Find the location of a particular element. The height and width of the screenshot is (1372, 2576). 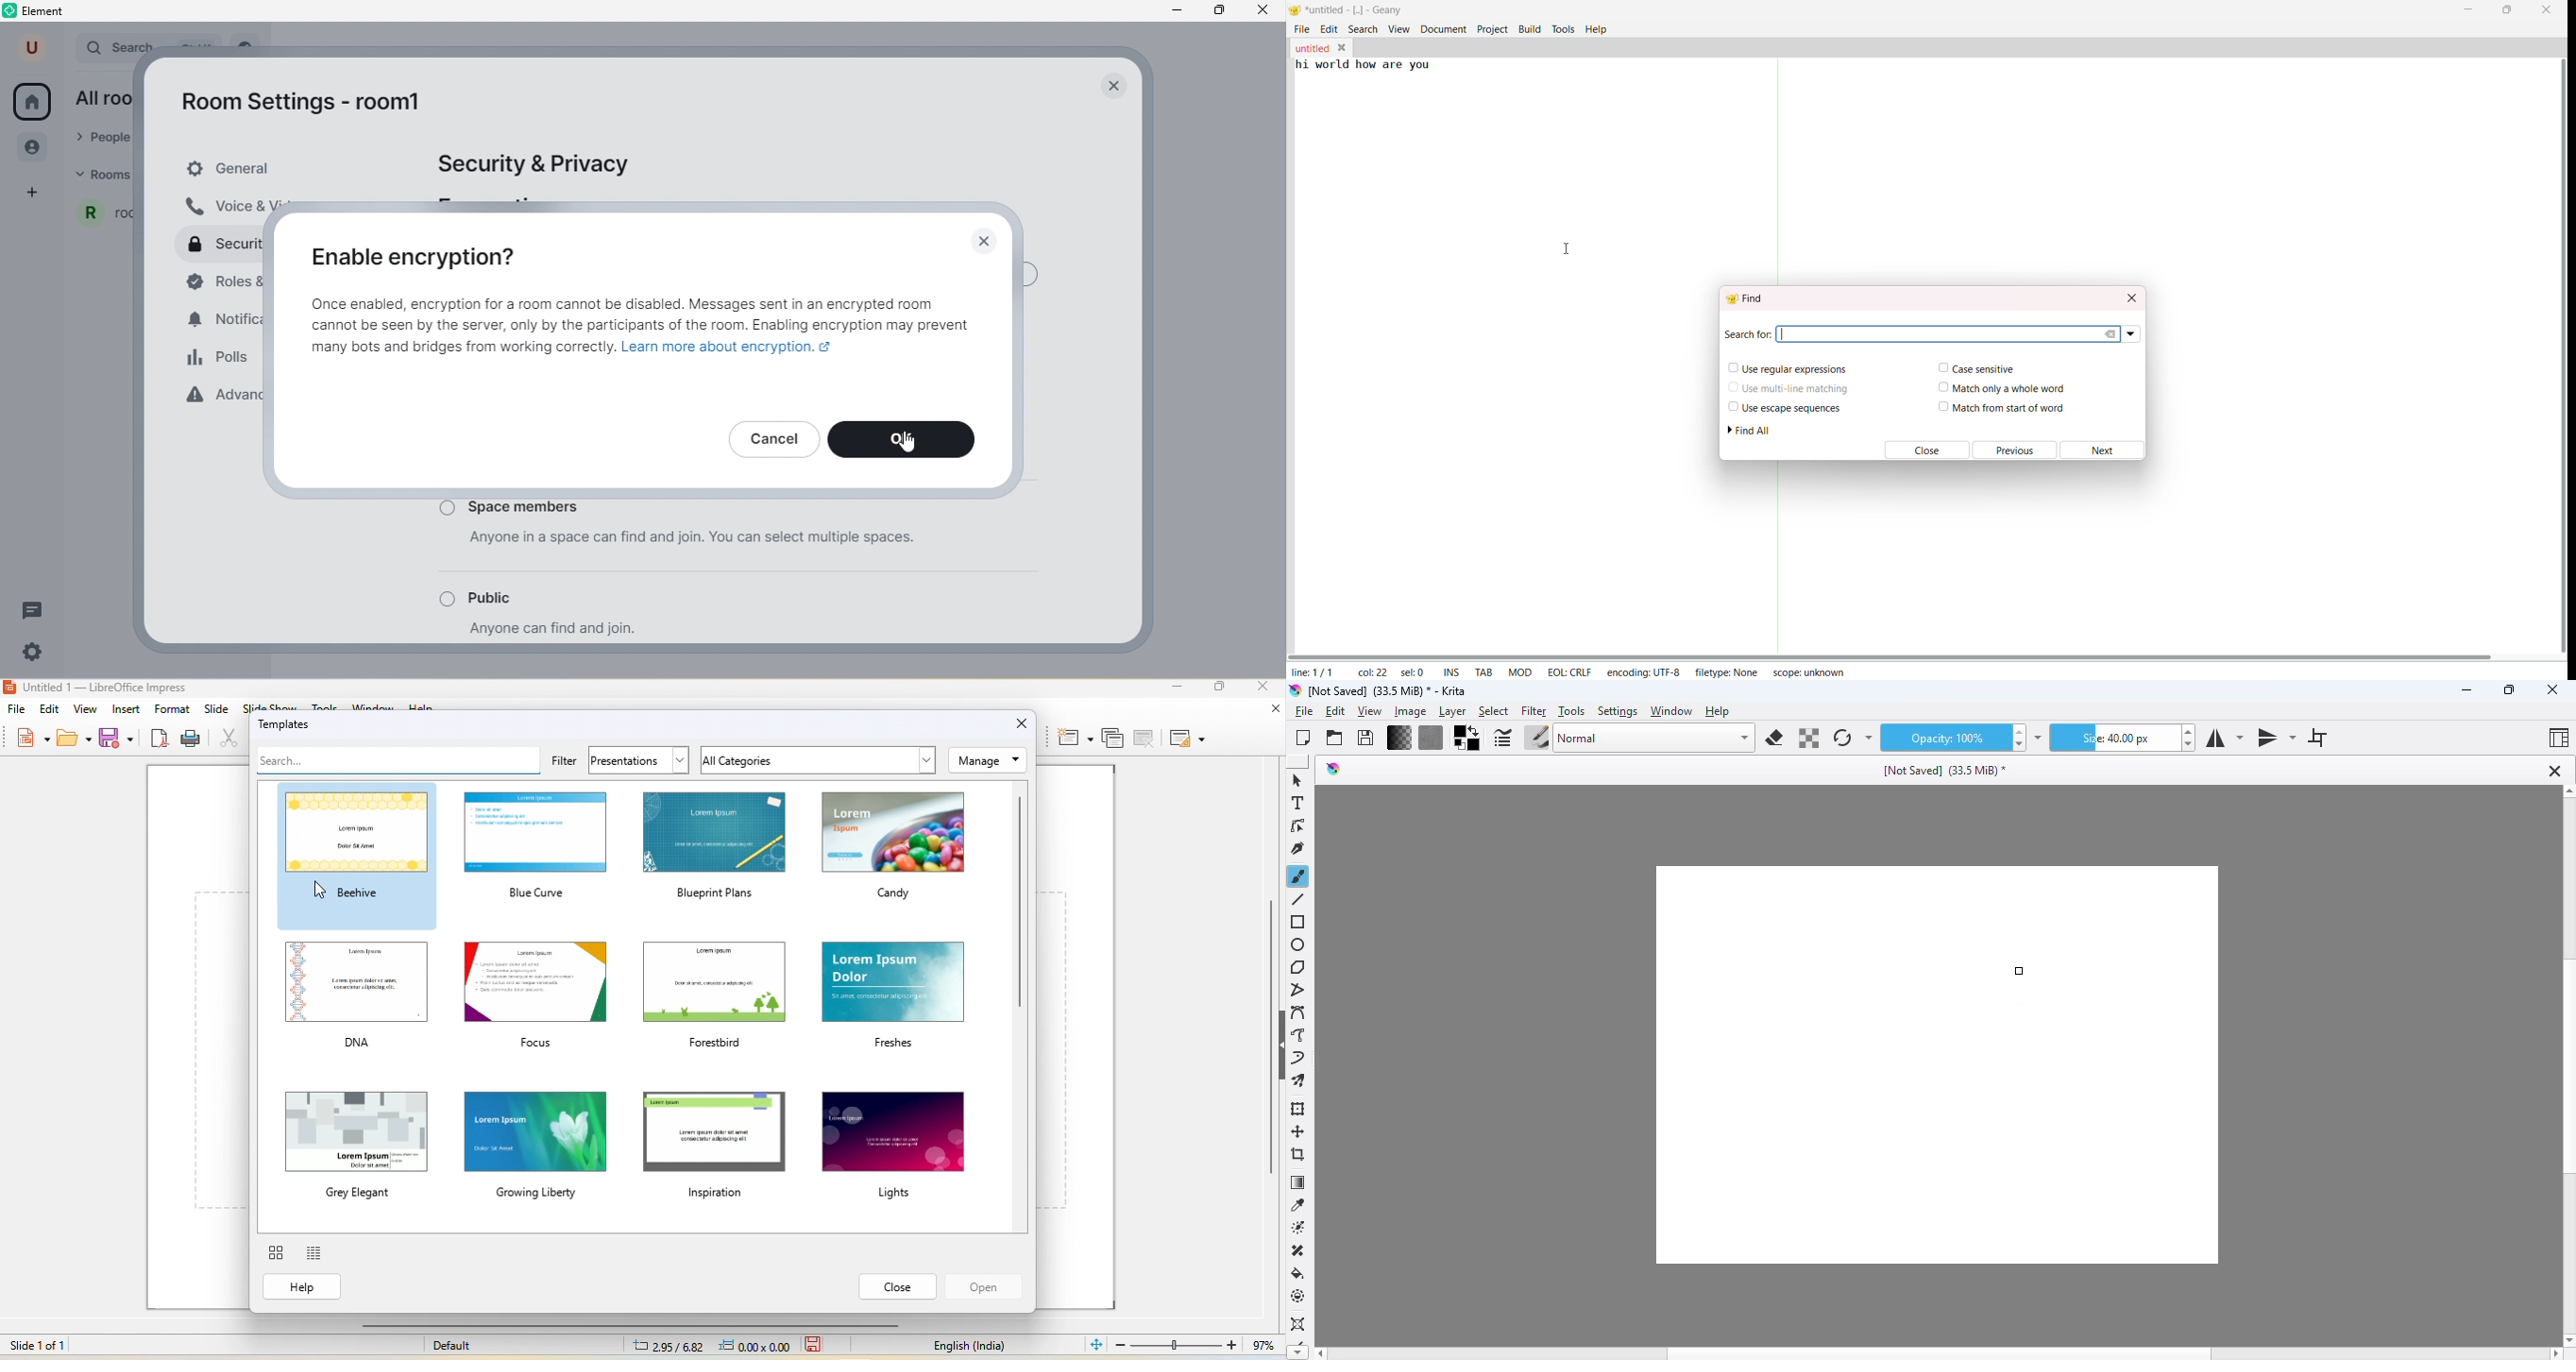

search bar is located at coordinates (117, 45).